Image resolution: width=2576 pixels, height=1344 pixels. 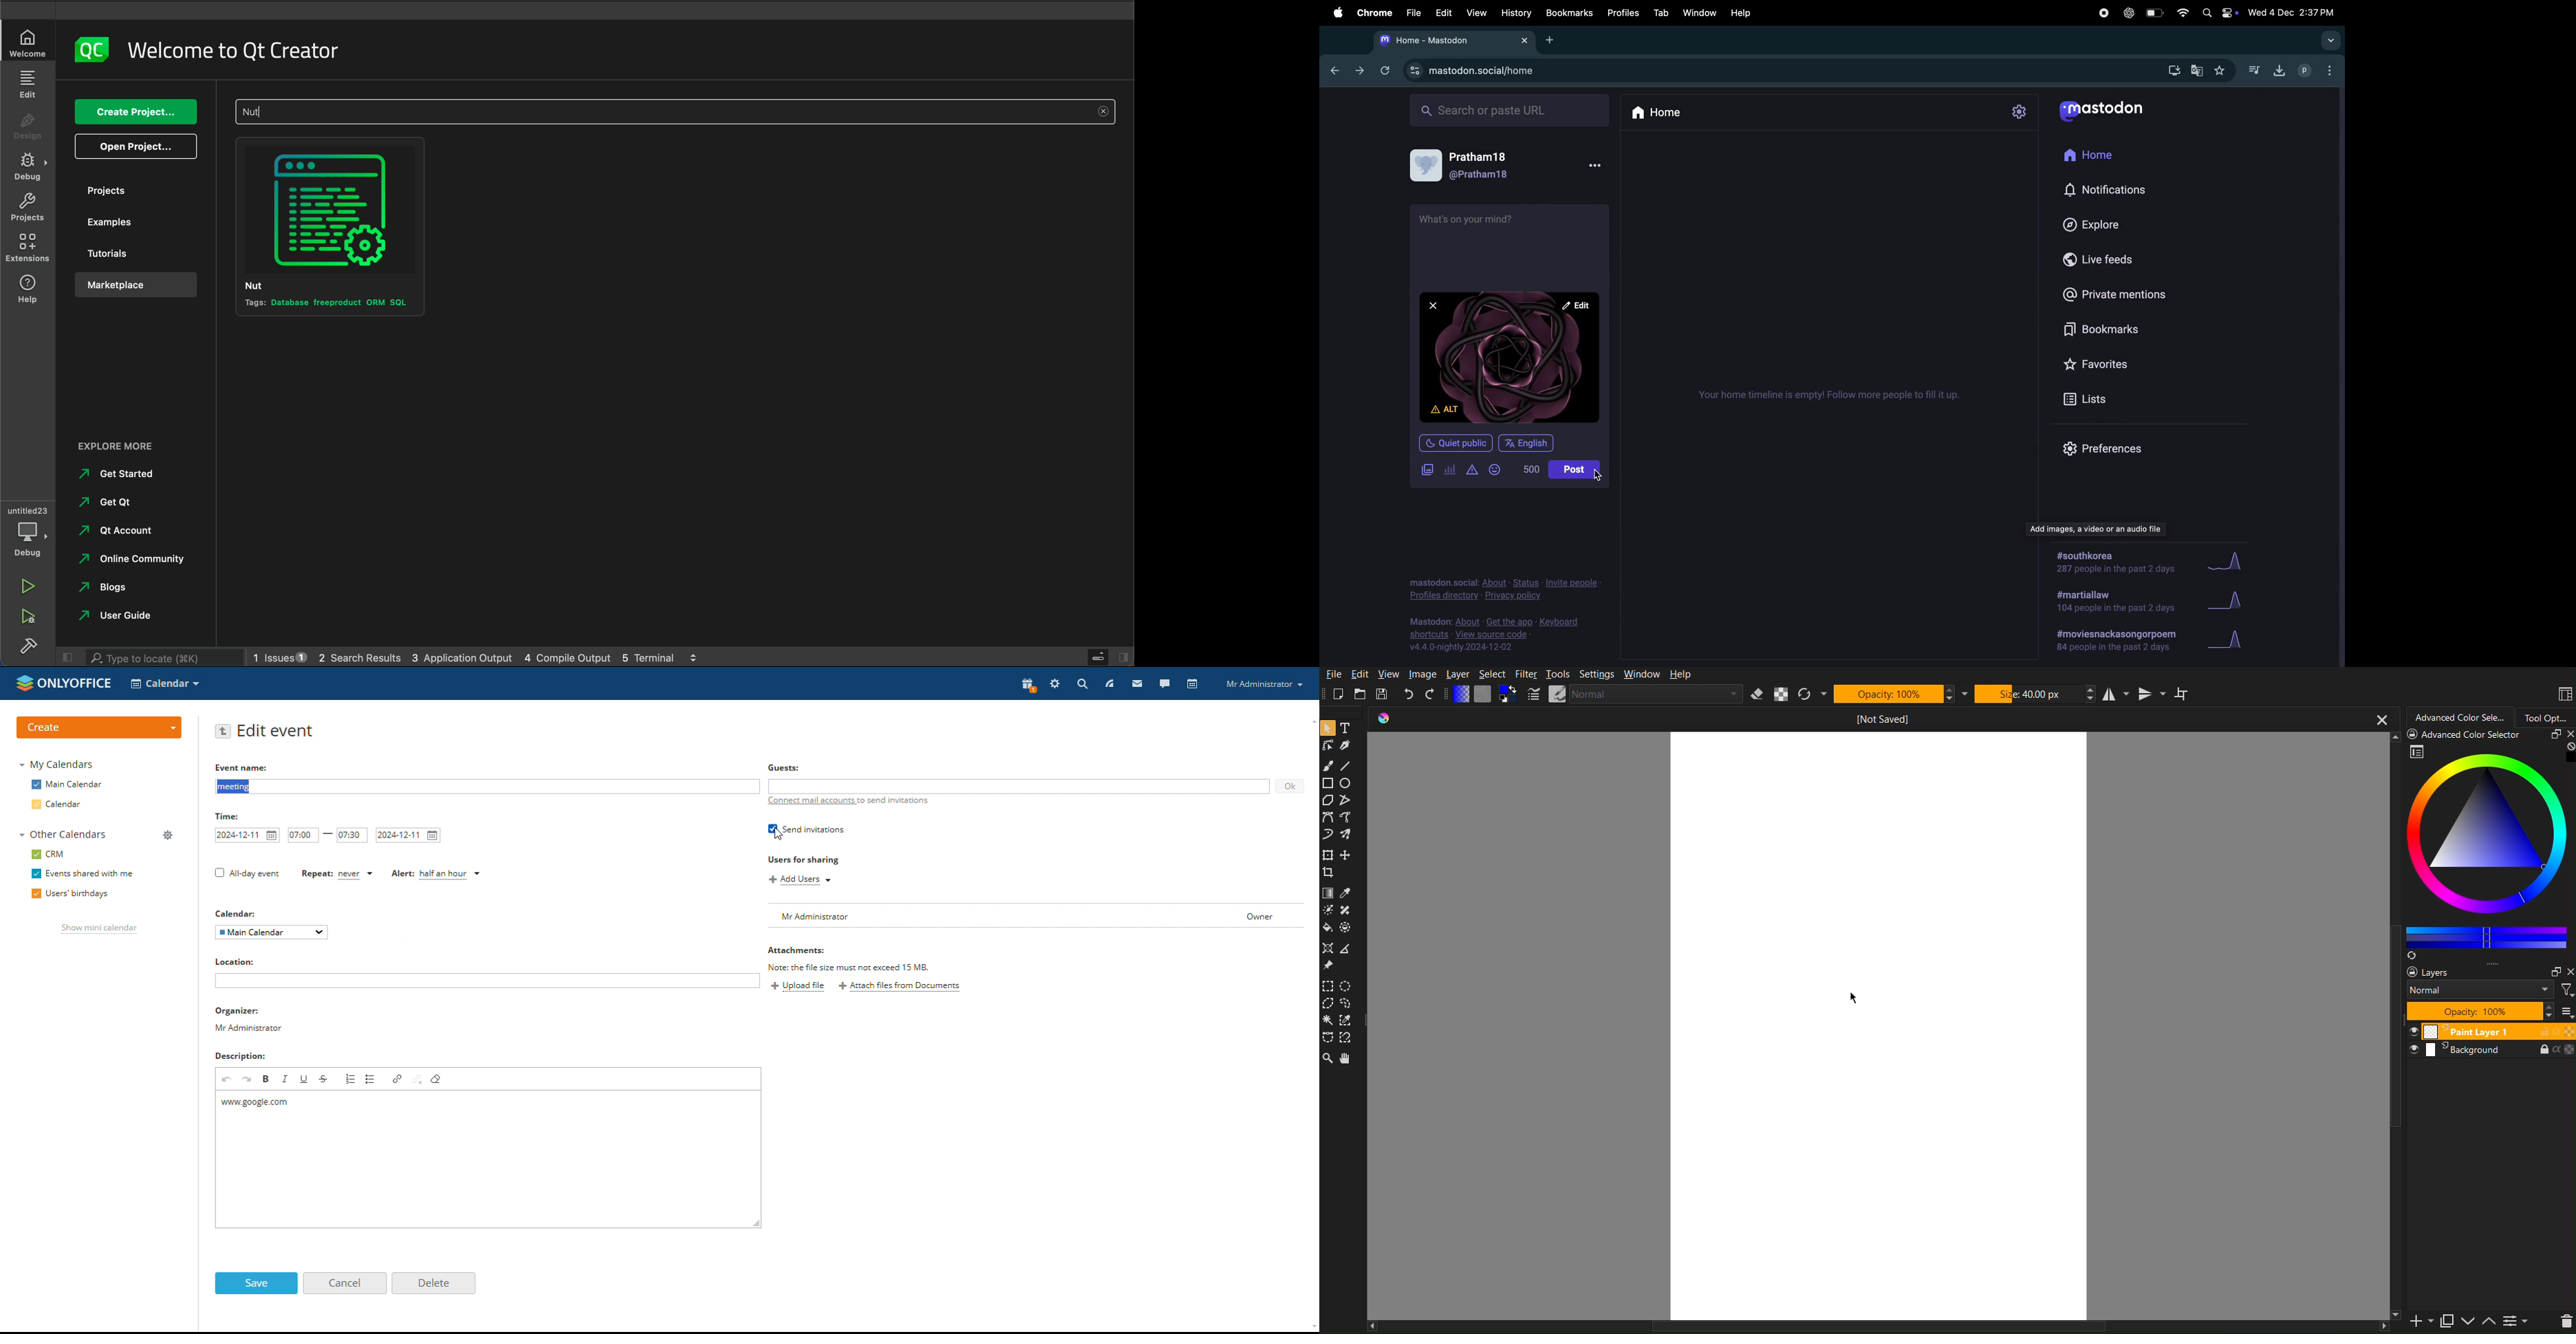 I want to click on Refresh, so click(x=1813, y=695).